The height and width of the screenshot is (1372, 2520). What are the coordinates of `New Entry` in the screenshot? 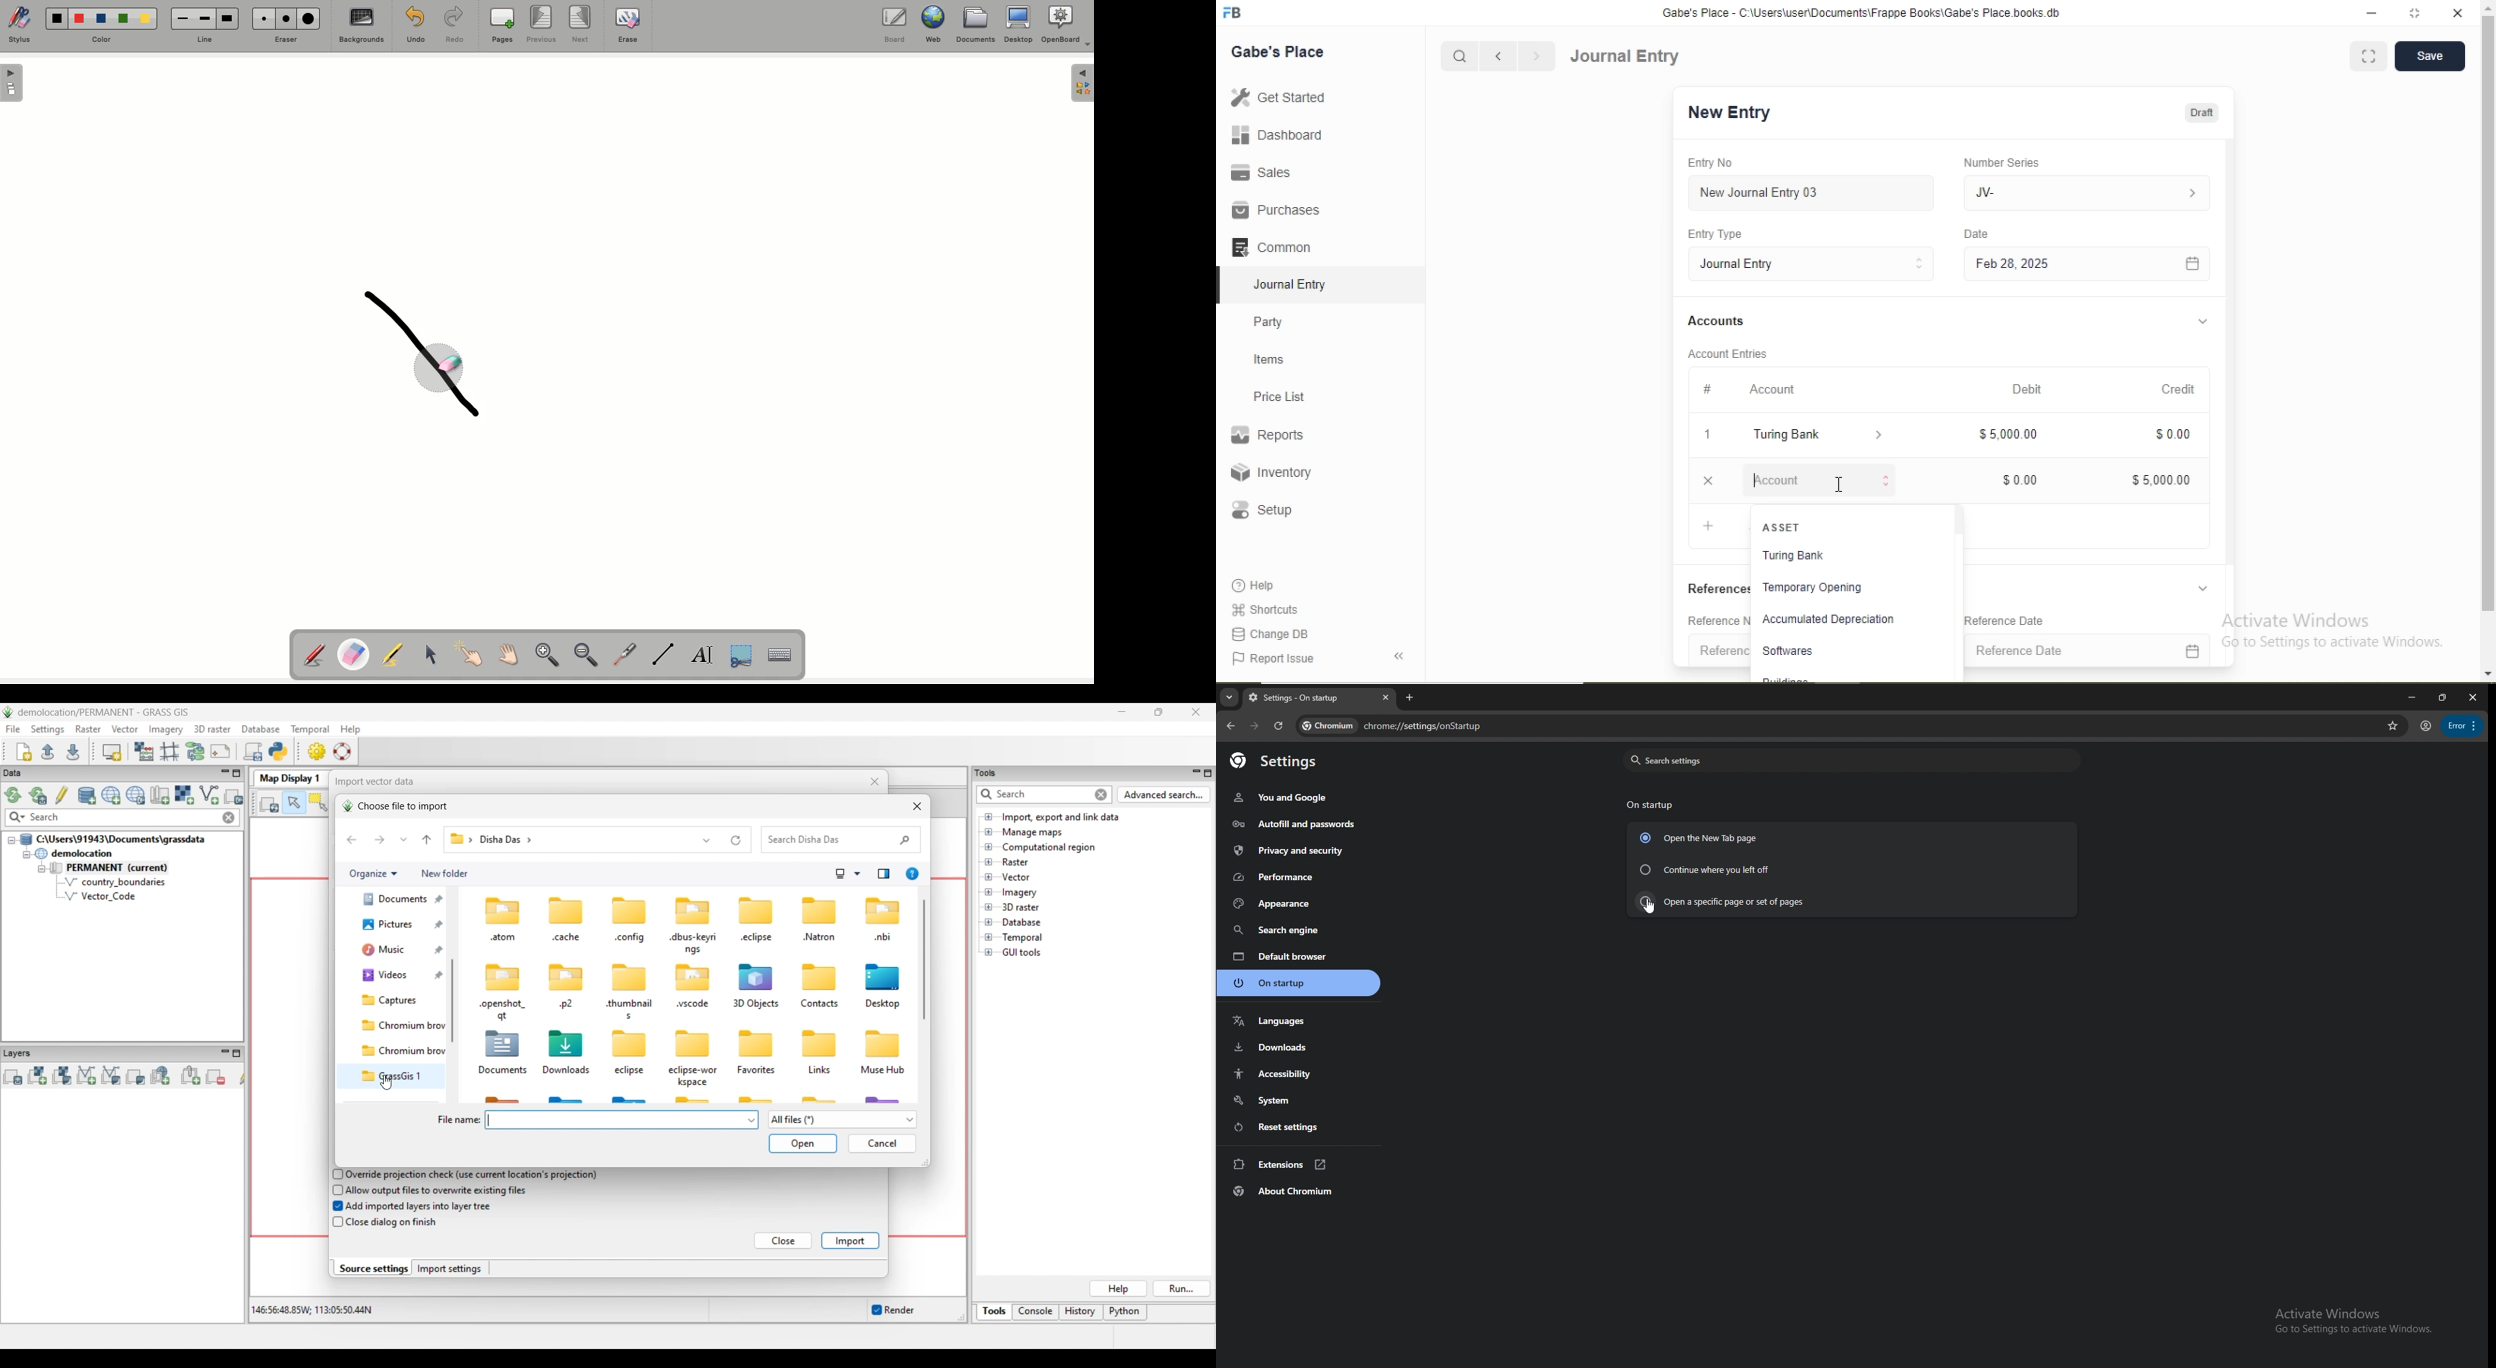 It's located at (1733, 113).